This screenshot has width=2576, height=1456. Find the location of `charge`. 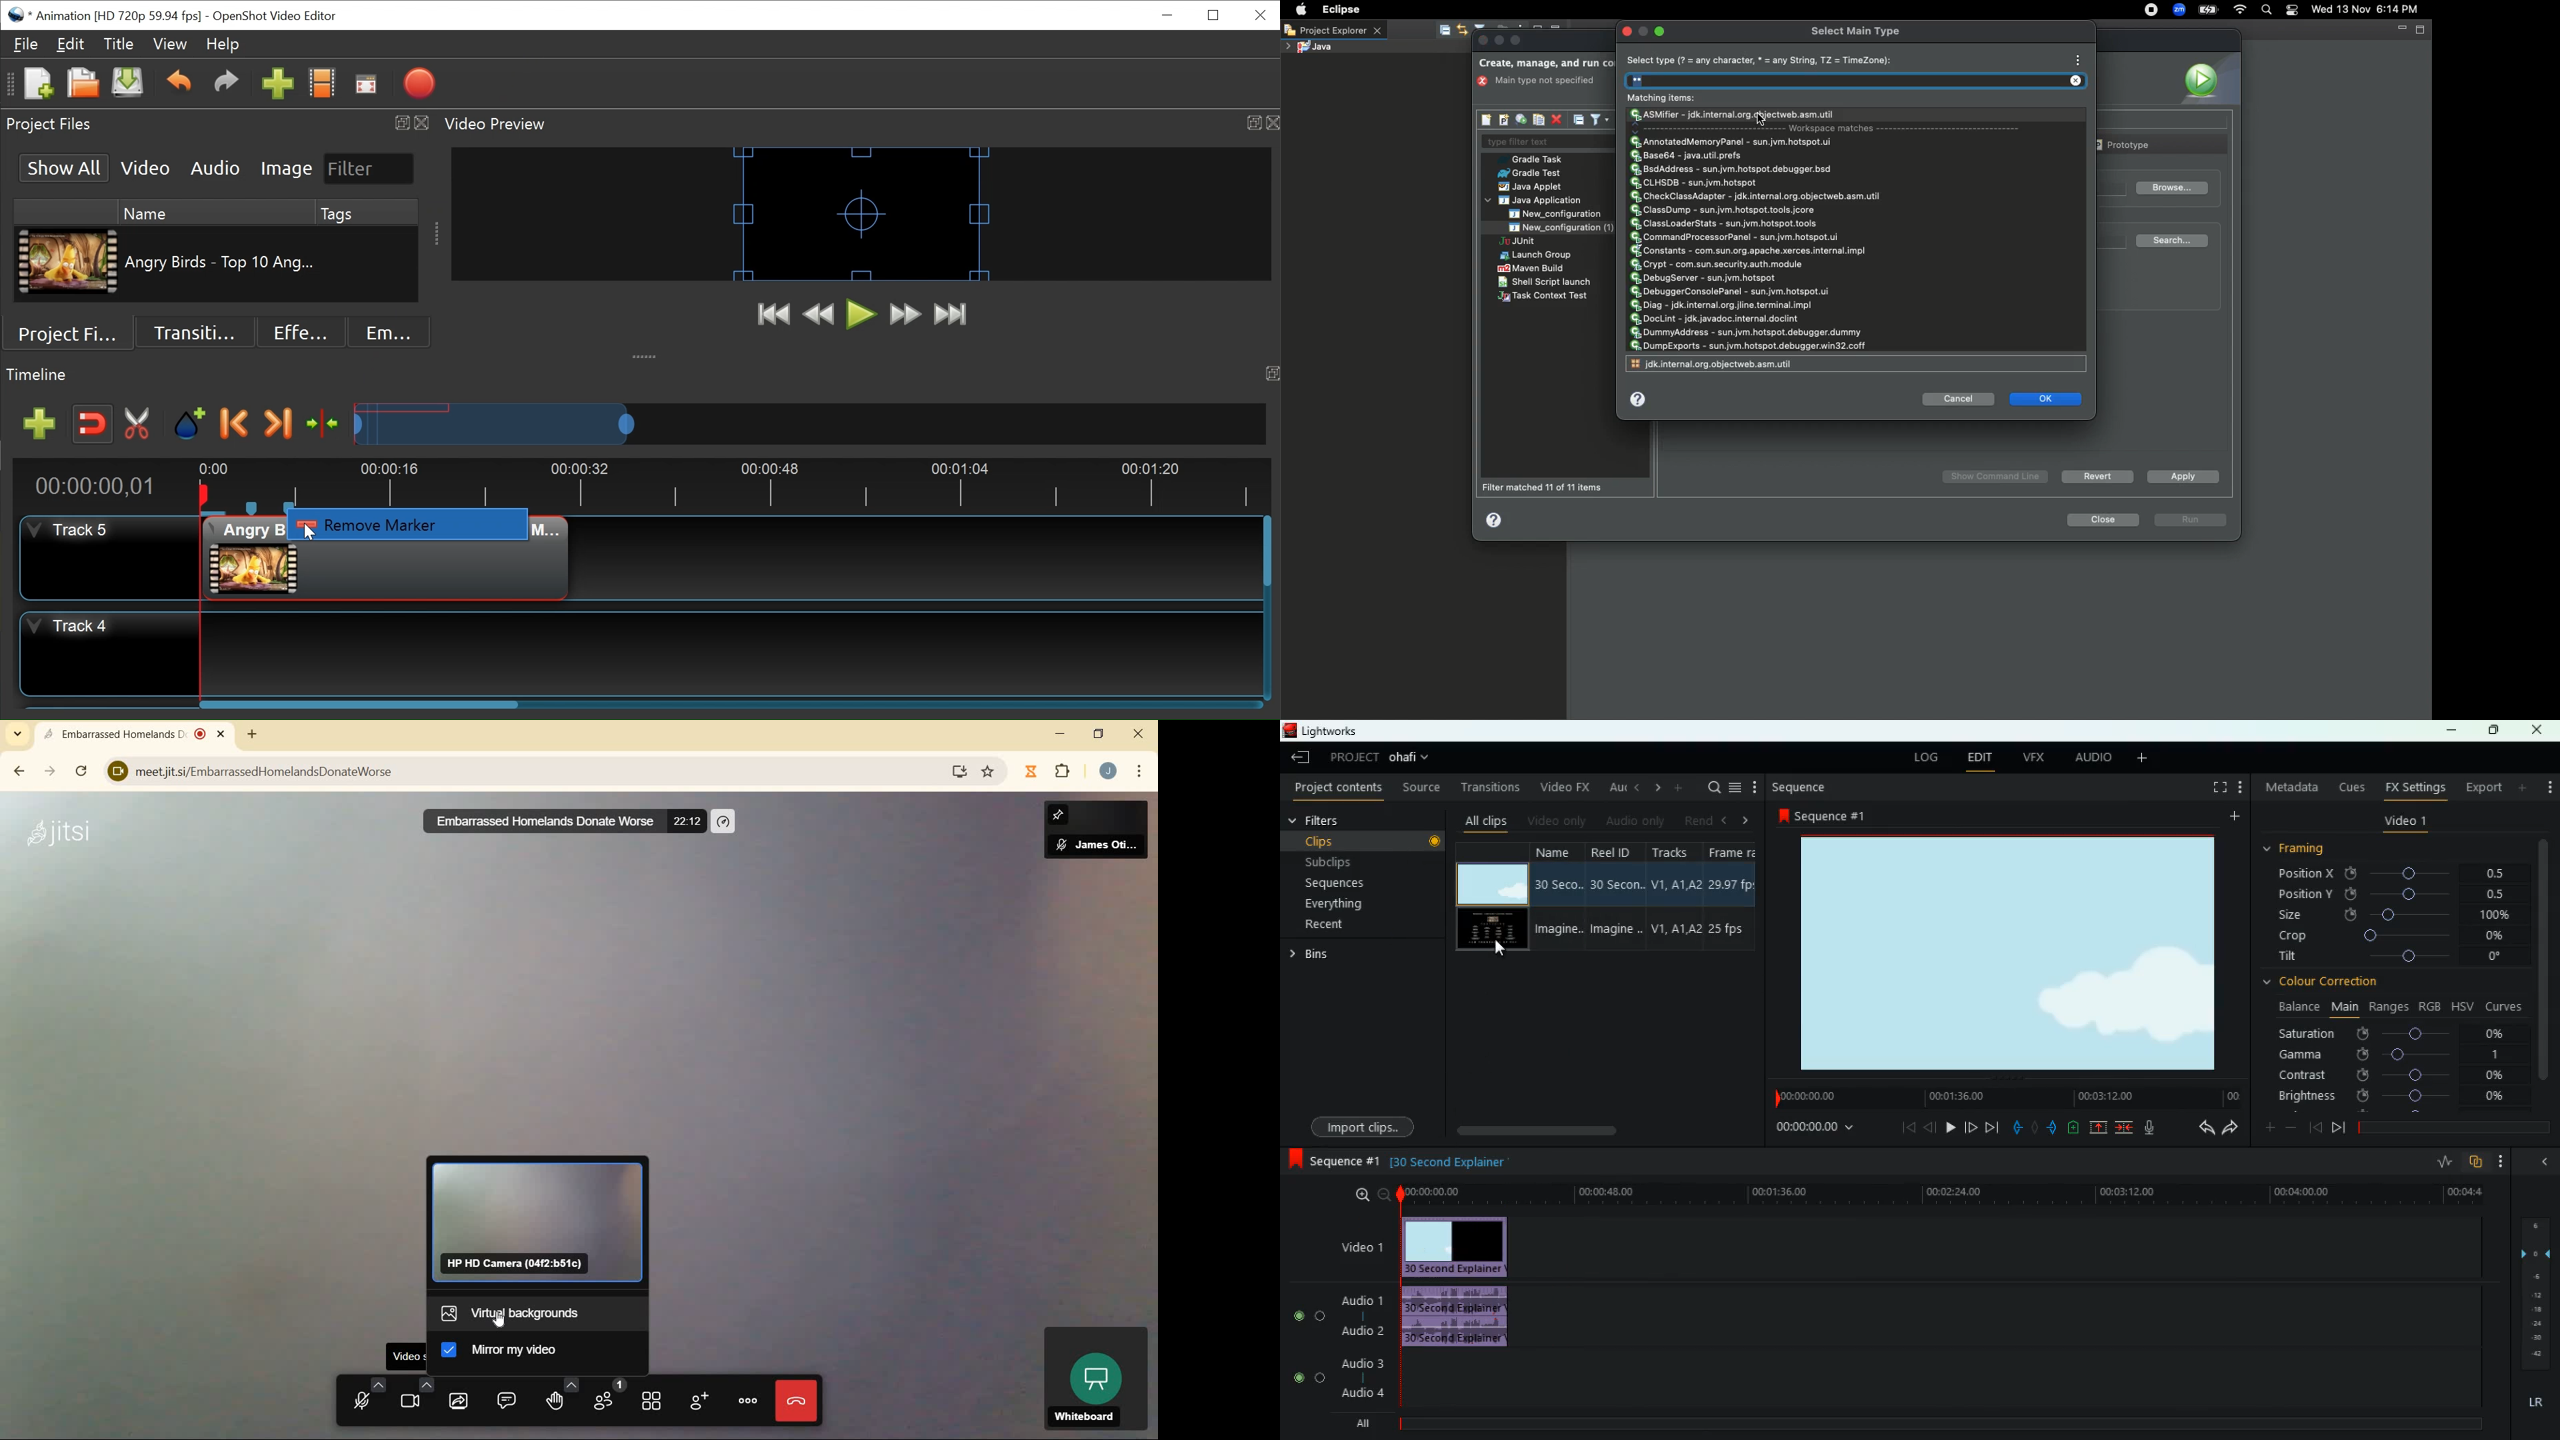

charge is located at coordinates (2074, 1128).